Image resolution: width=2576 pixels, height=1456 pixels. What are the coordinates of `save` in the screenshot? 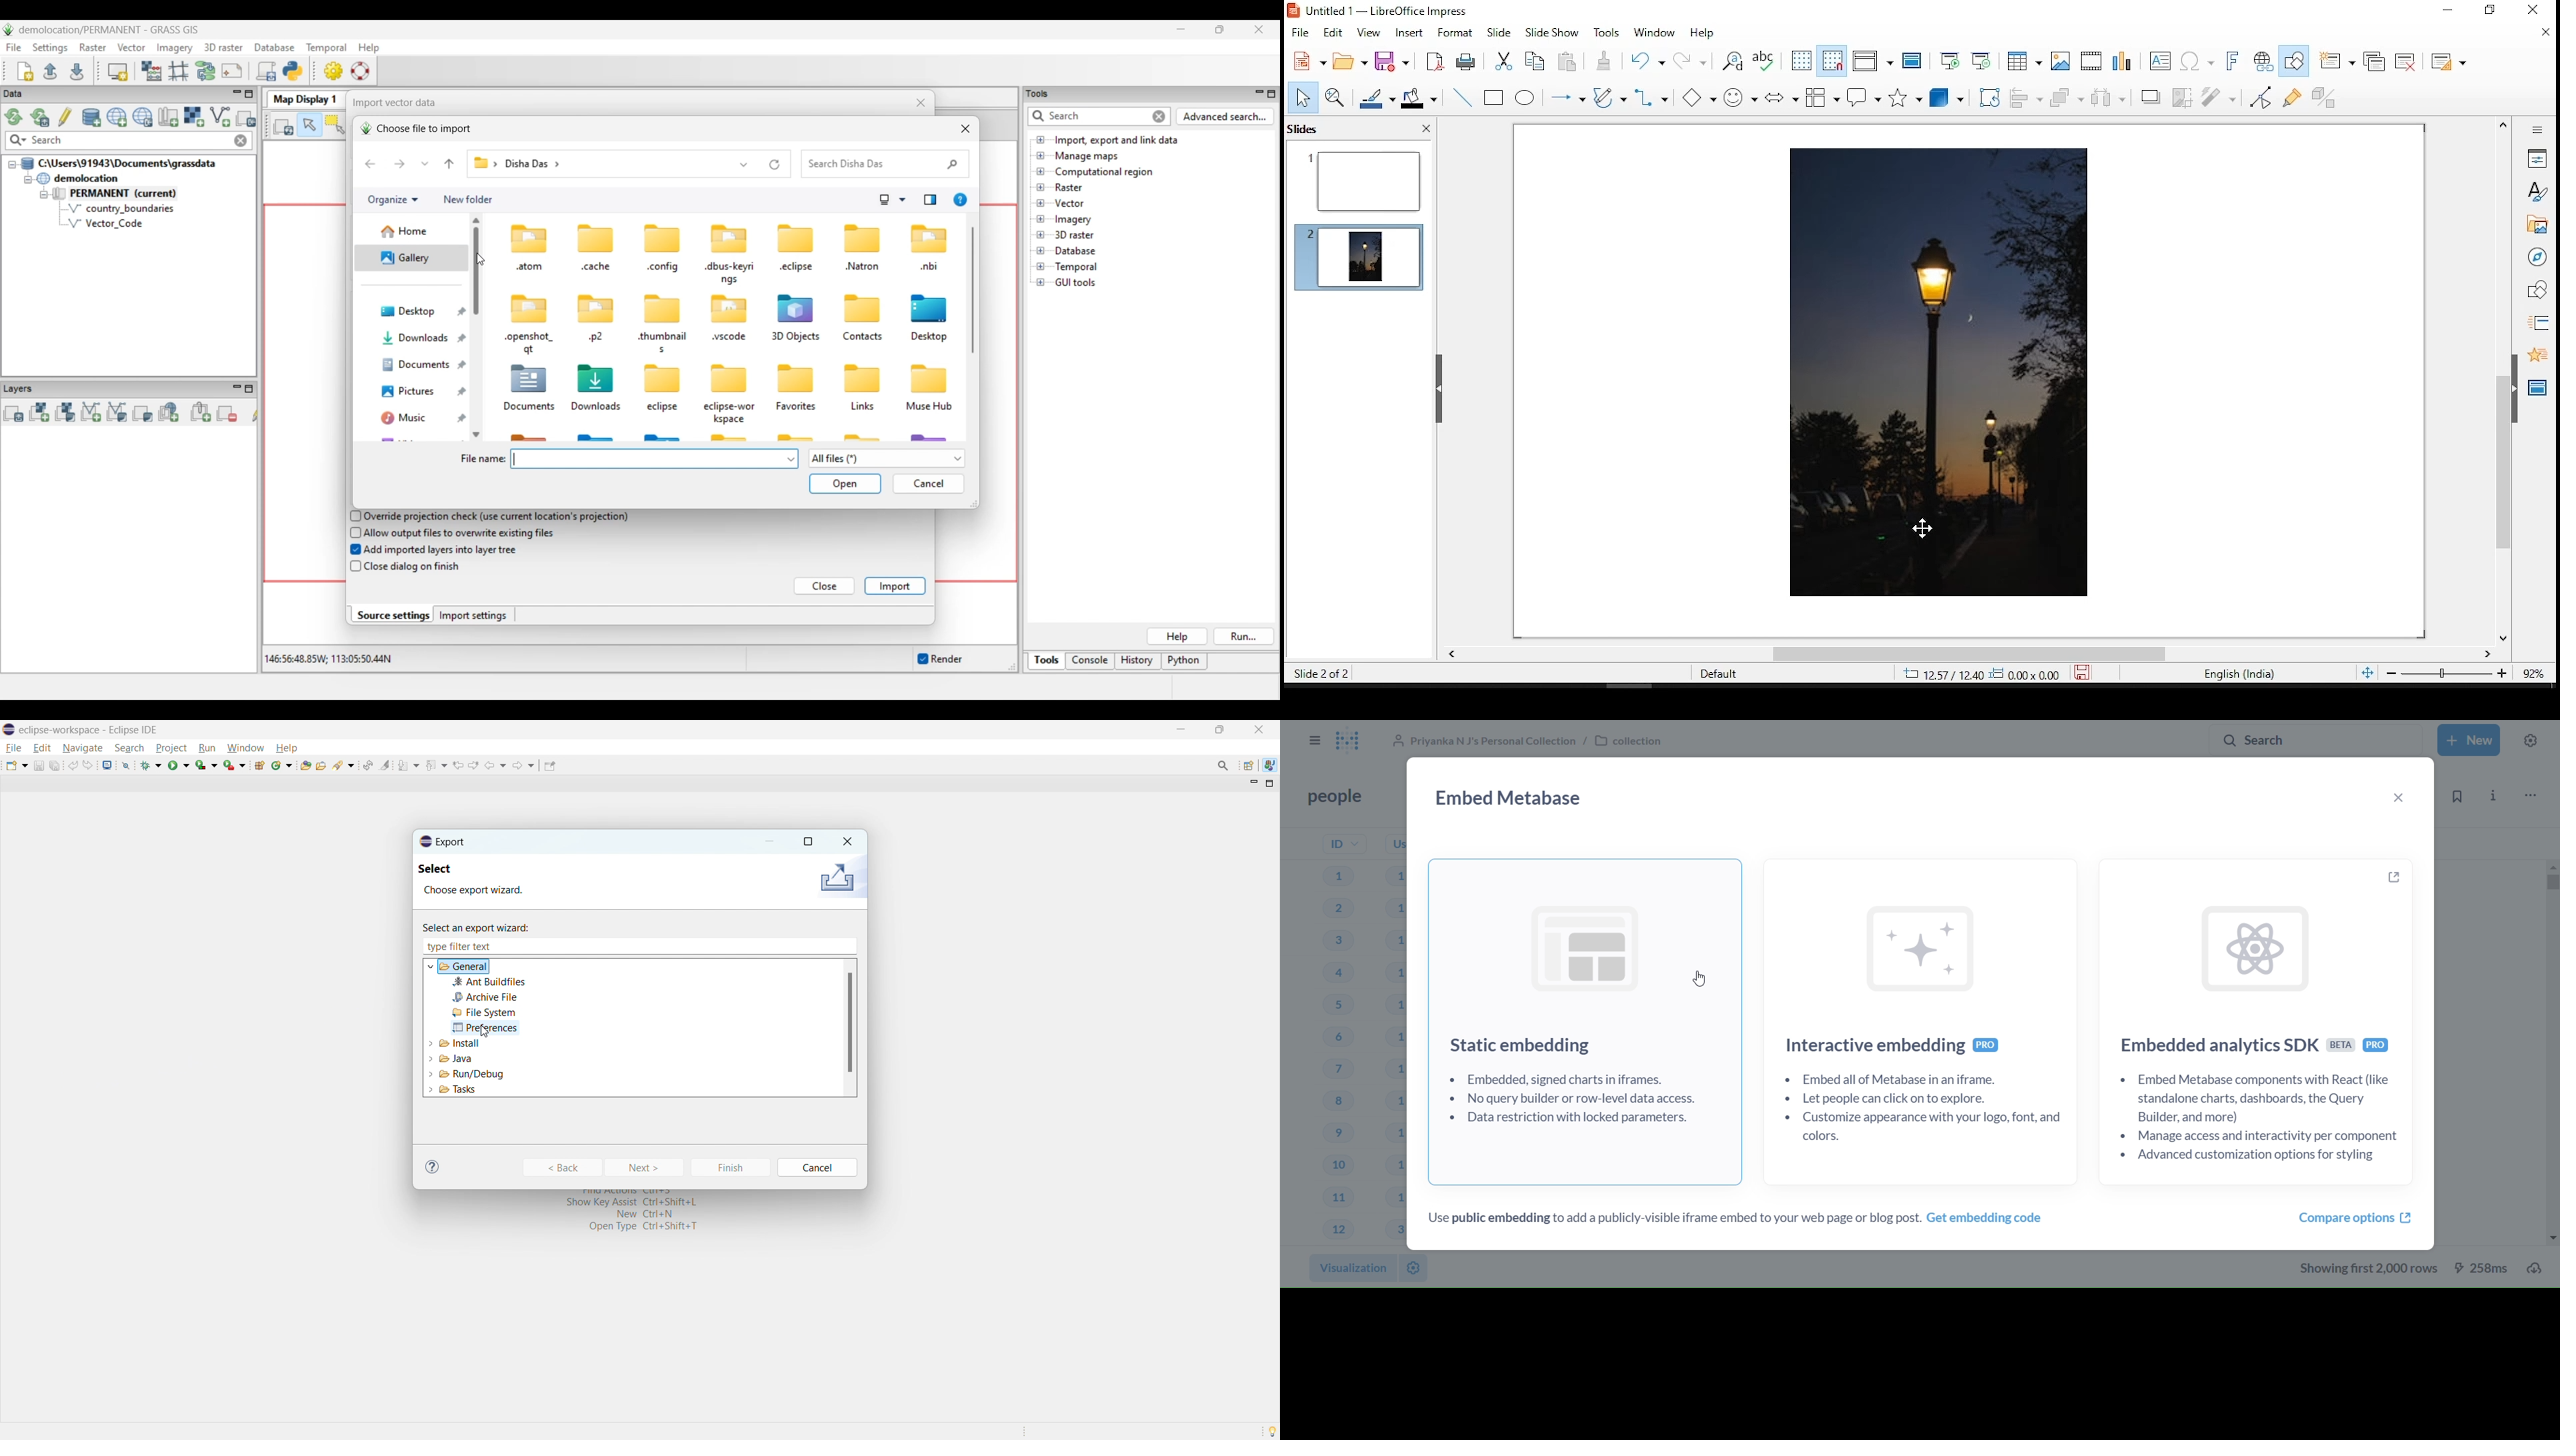 It's located at (38, 766).